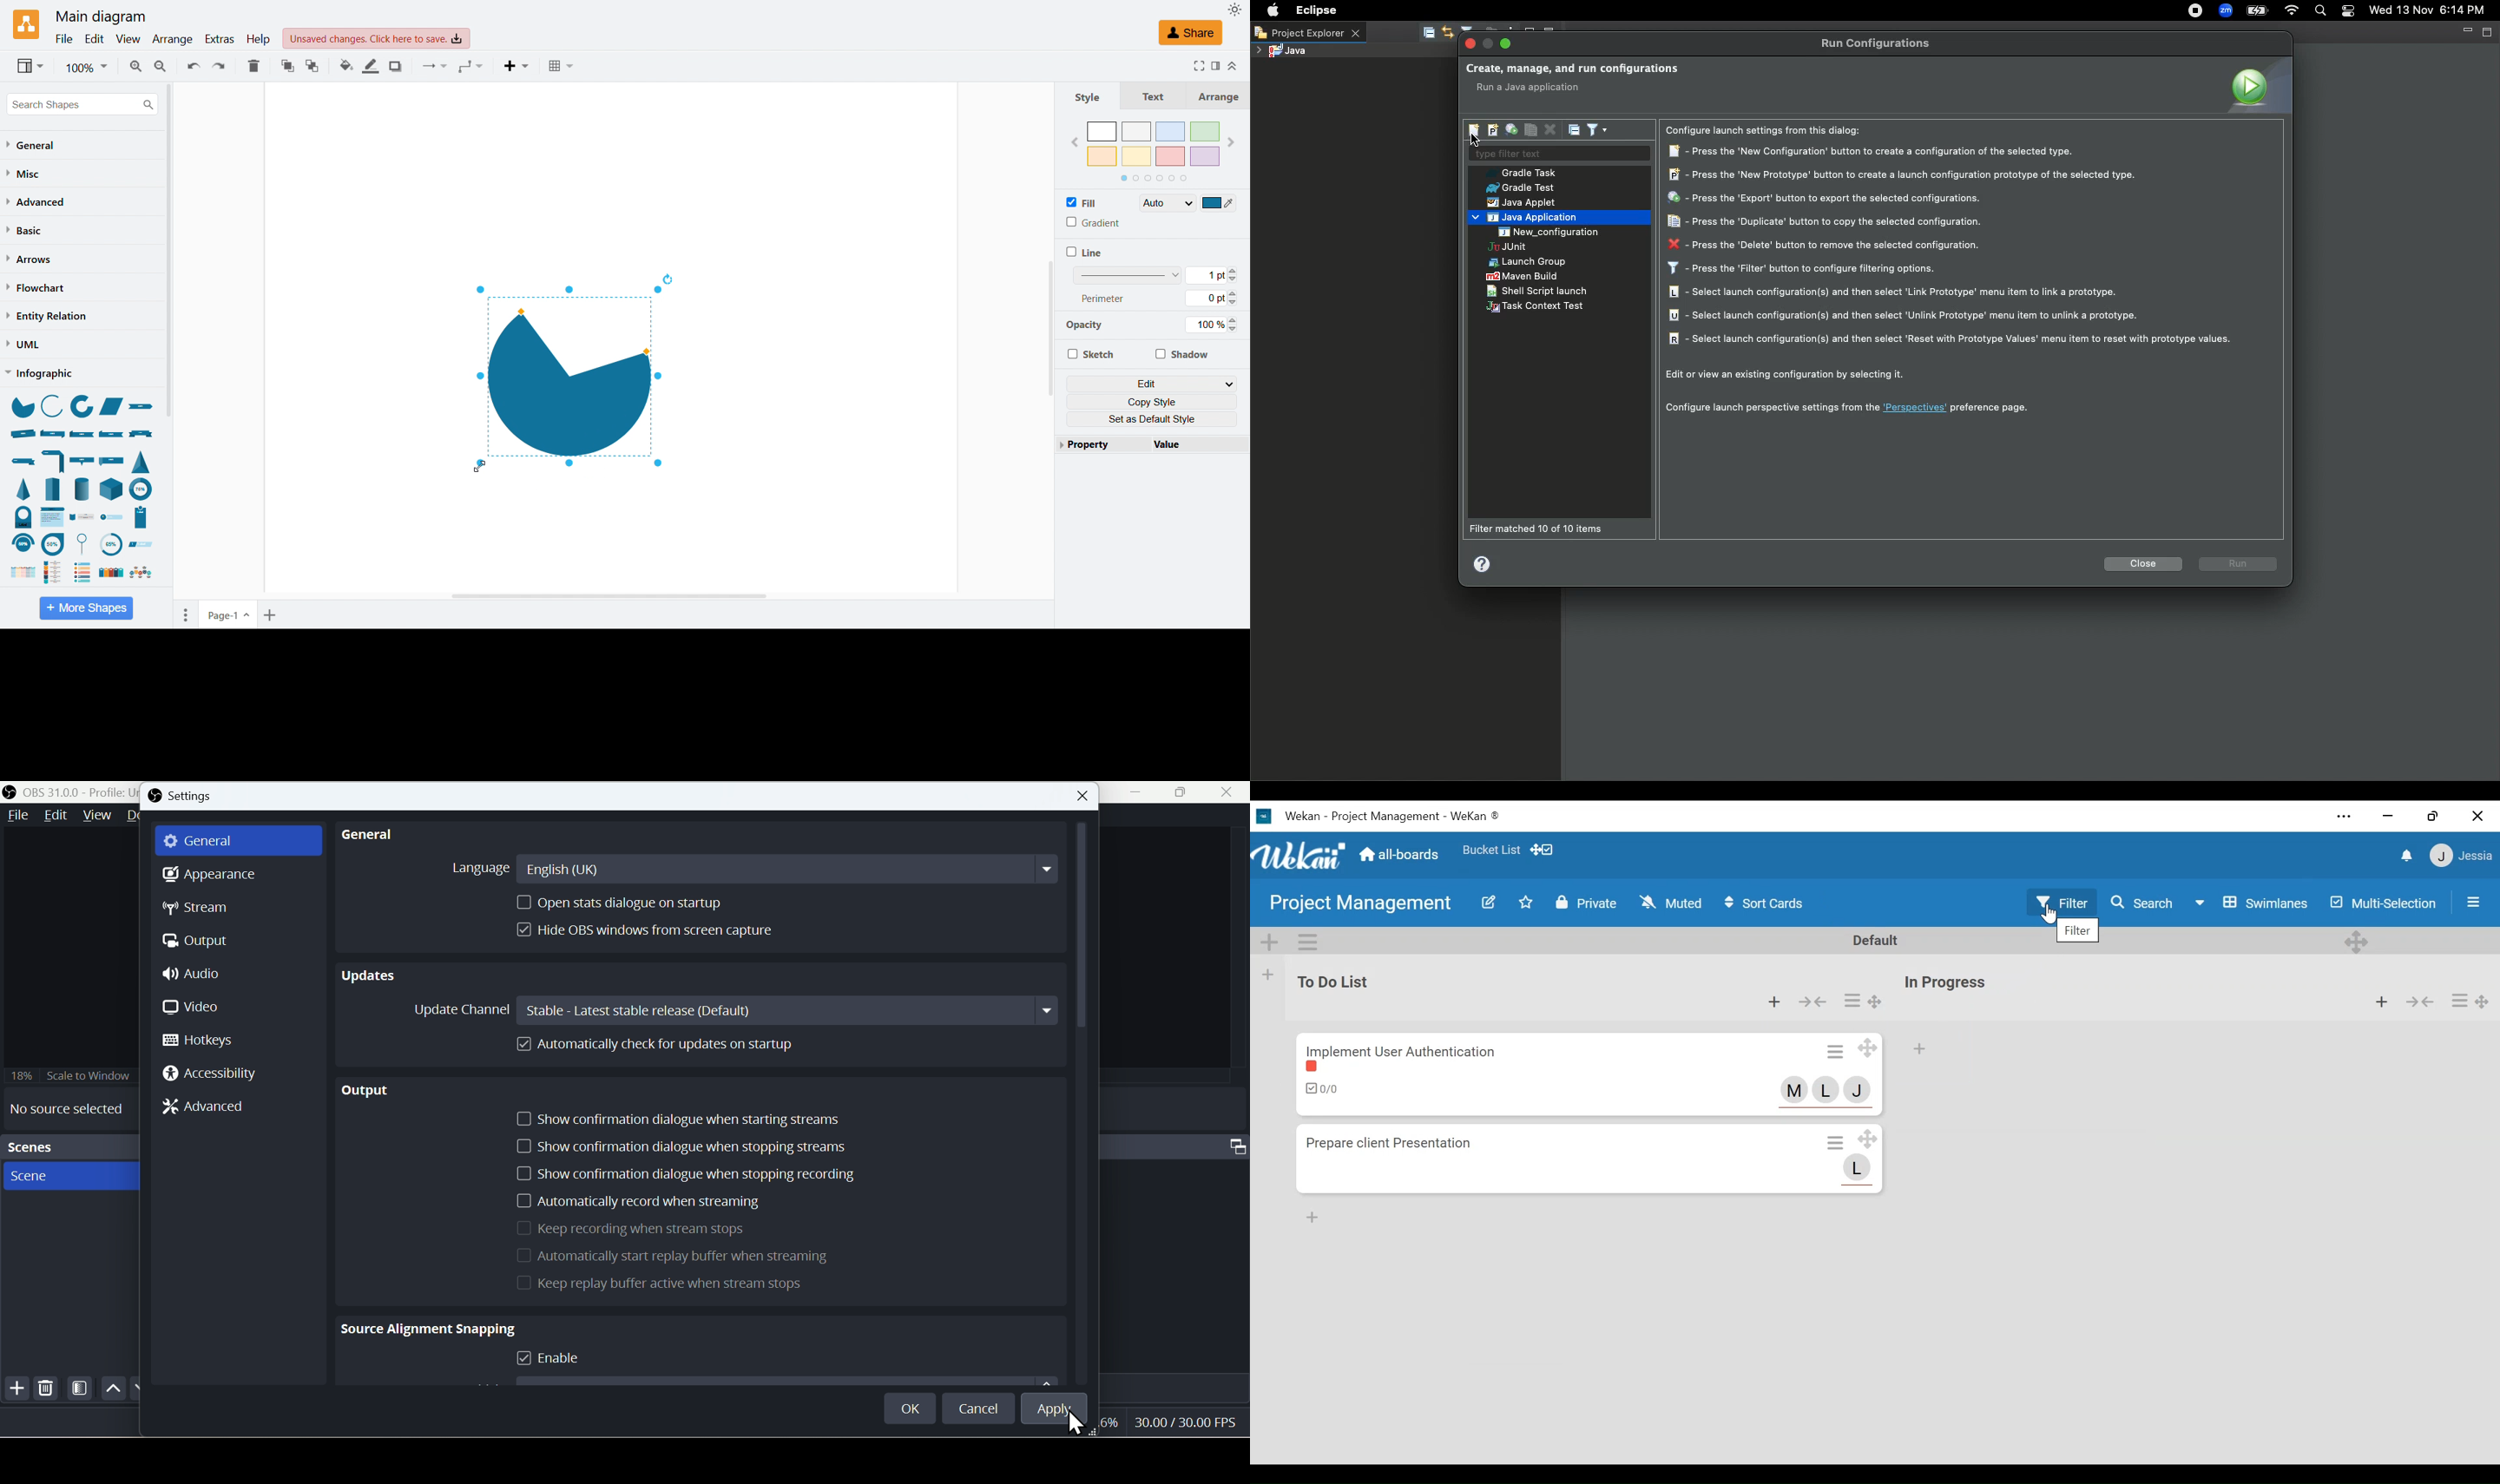 Image resolution: width=2520 pixels, height=1484 pixels. Describe the element at coordinates (135, 66) in the screenshot. I see `Zoom in ` at that location.